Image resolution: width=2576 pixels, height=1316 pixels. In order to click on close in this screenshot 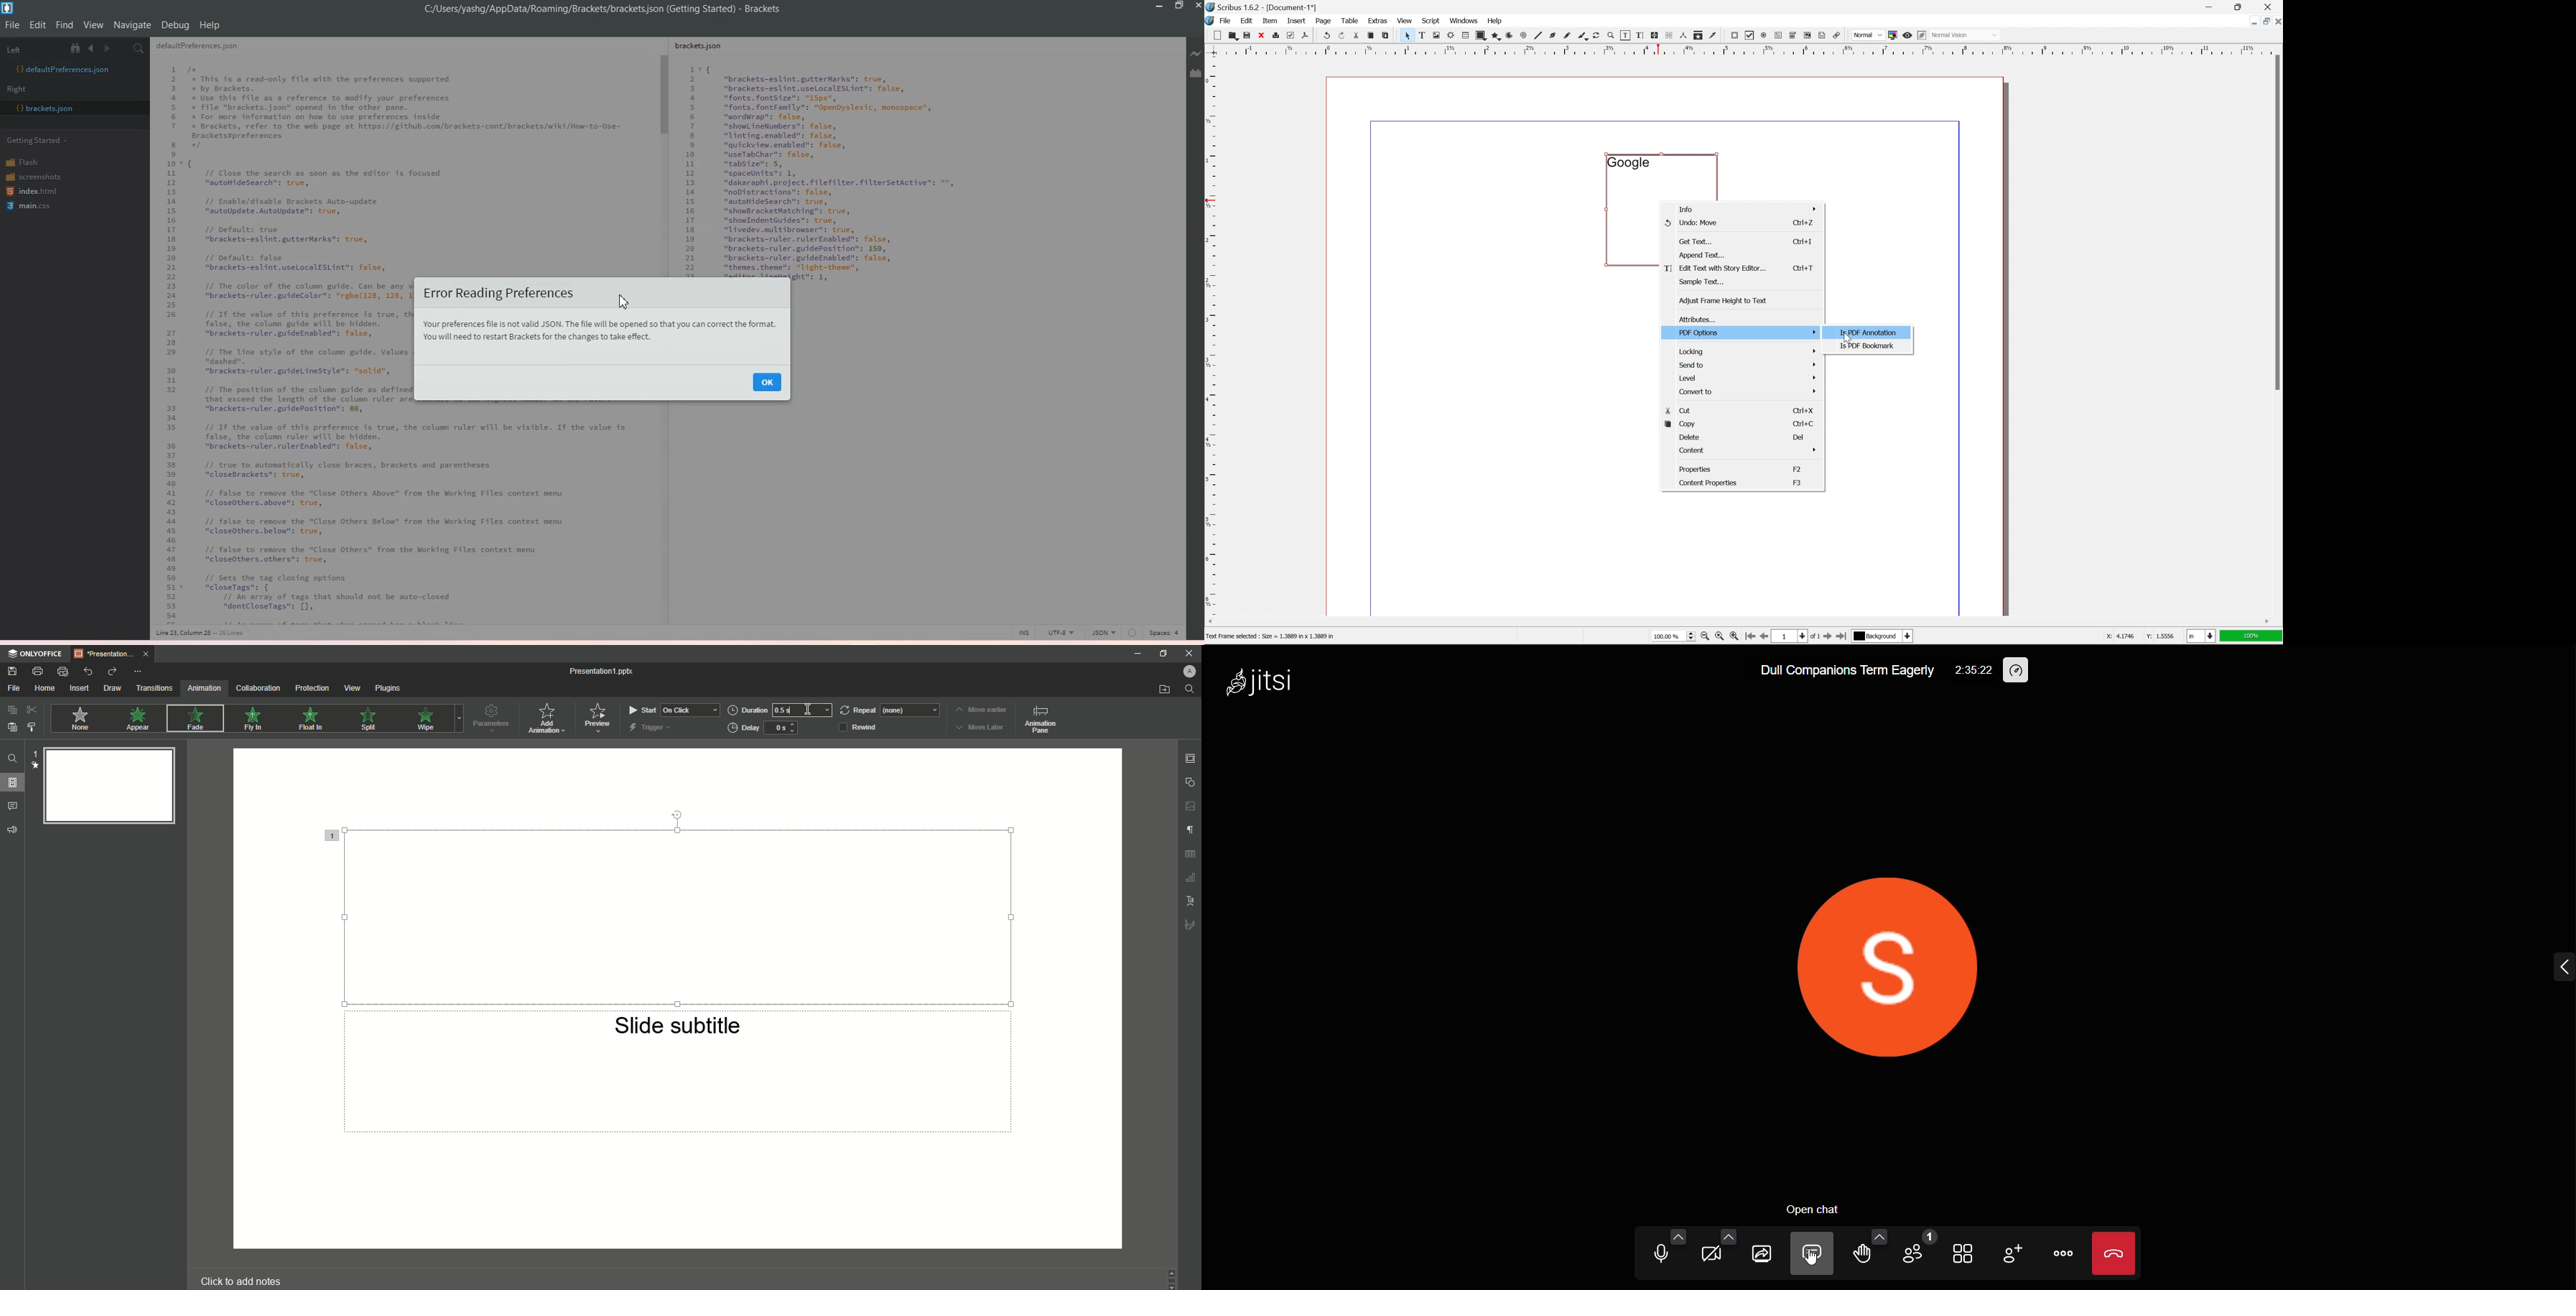, I will do `click(2277, 21)`.